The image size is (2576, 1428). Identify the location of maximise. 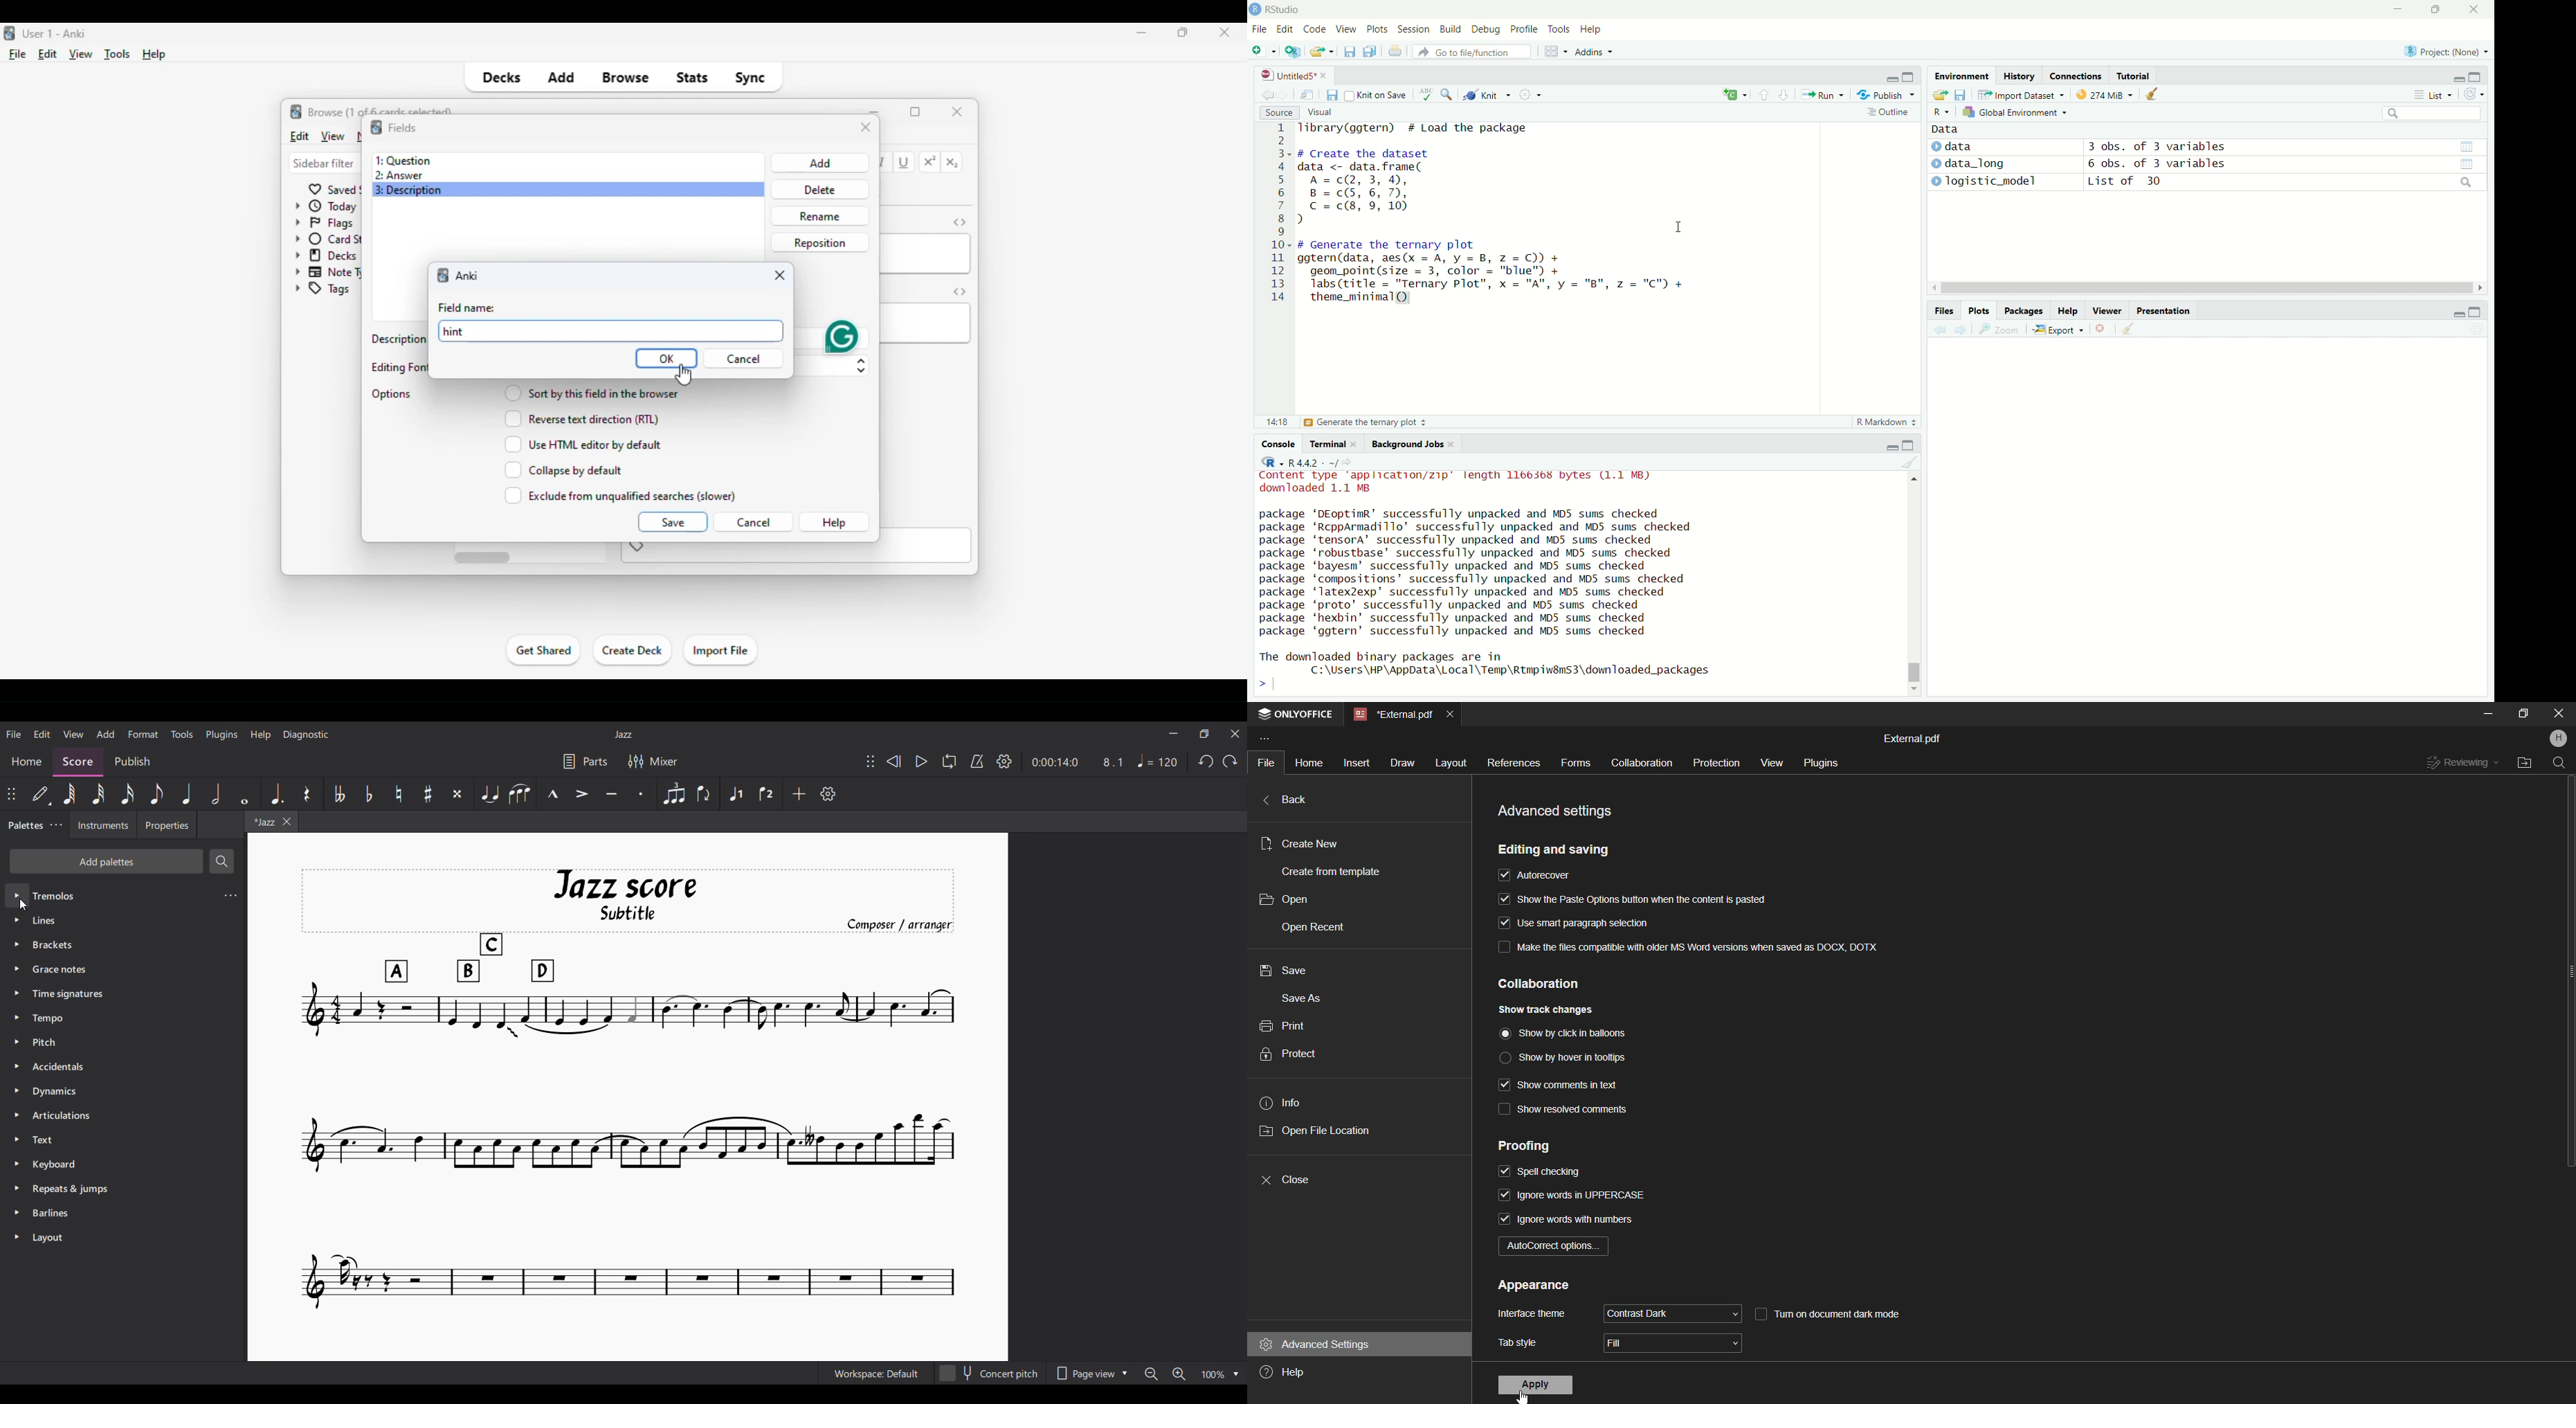
(2475, 313).